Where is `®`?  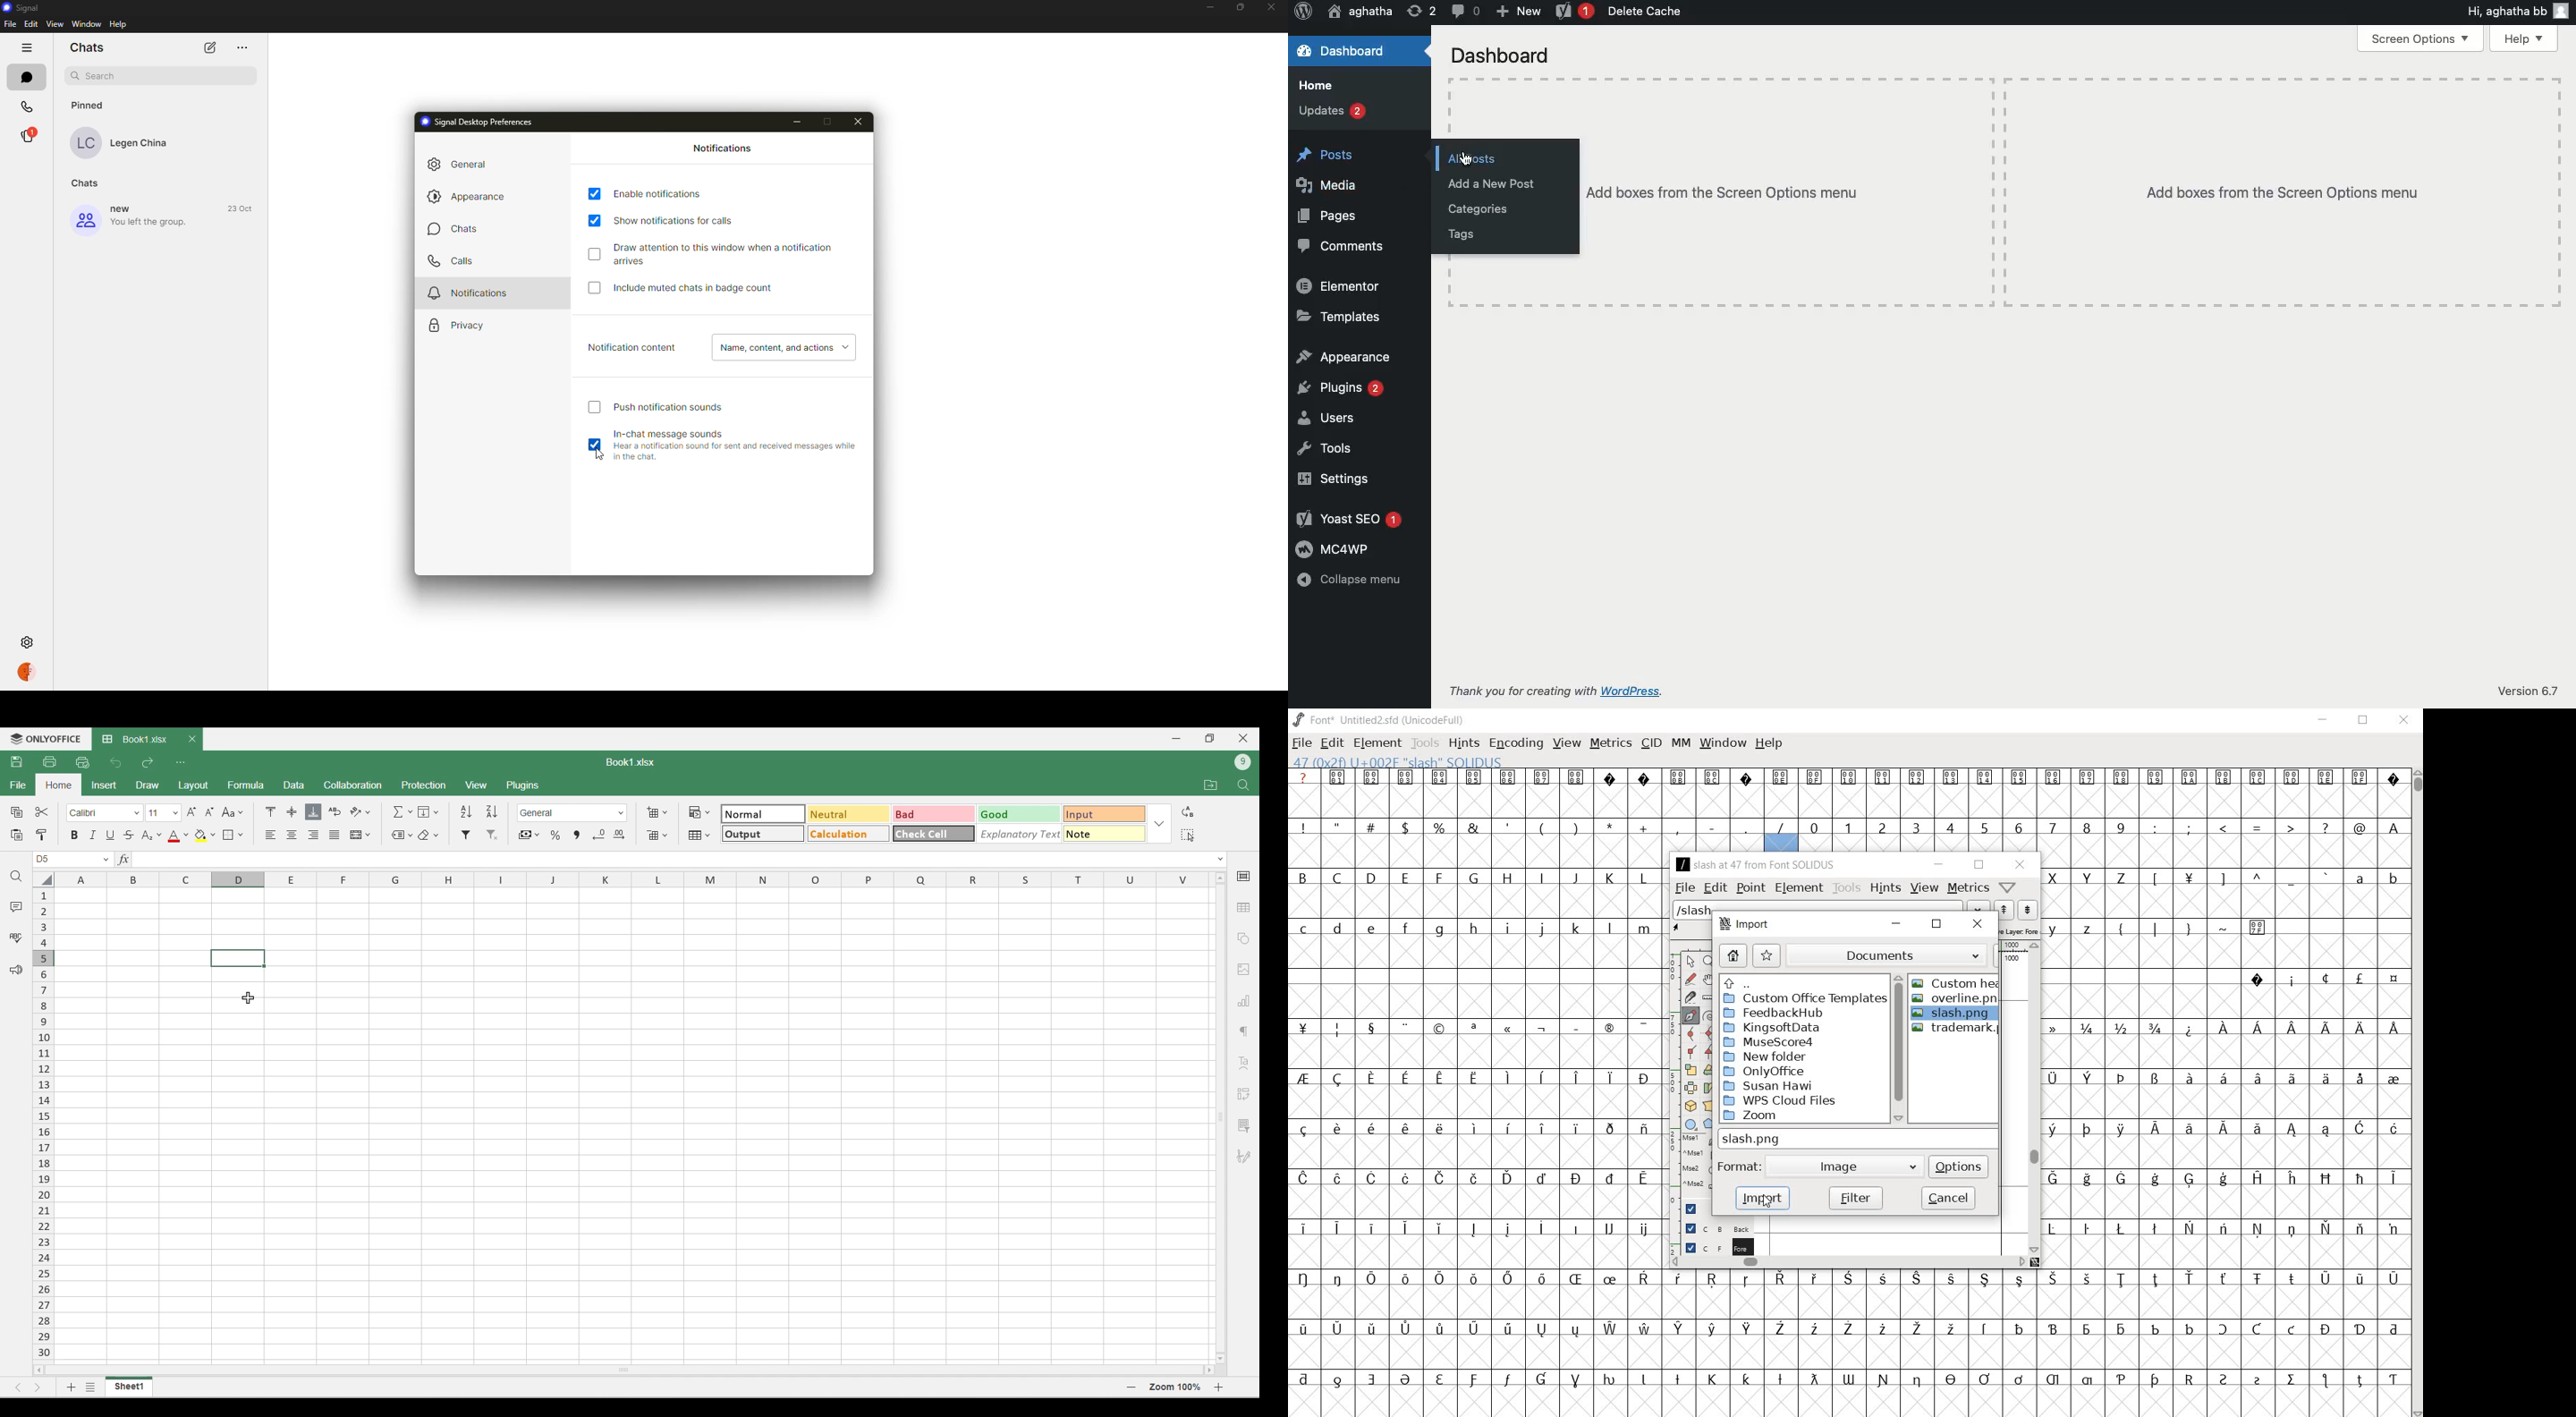 ® is located at coordinates (27, 136).